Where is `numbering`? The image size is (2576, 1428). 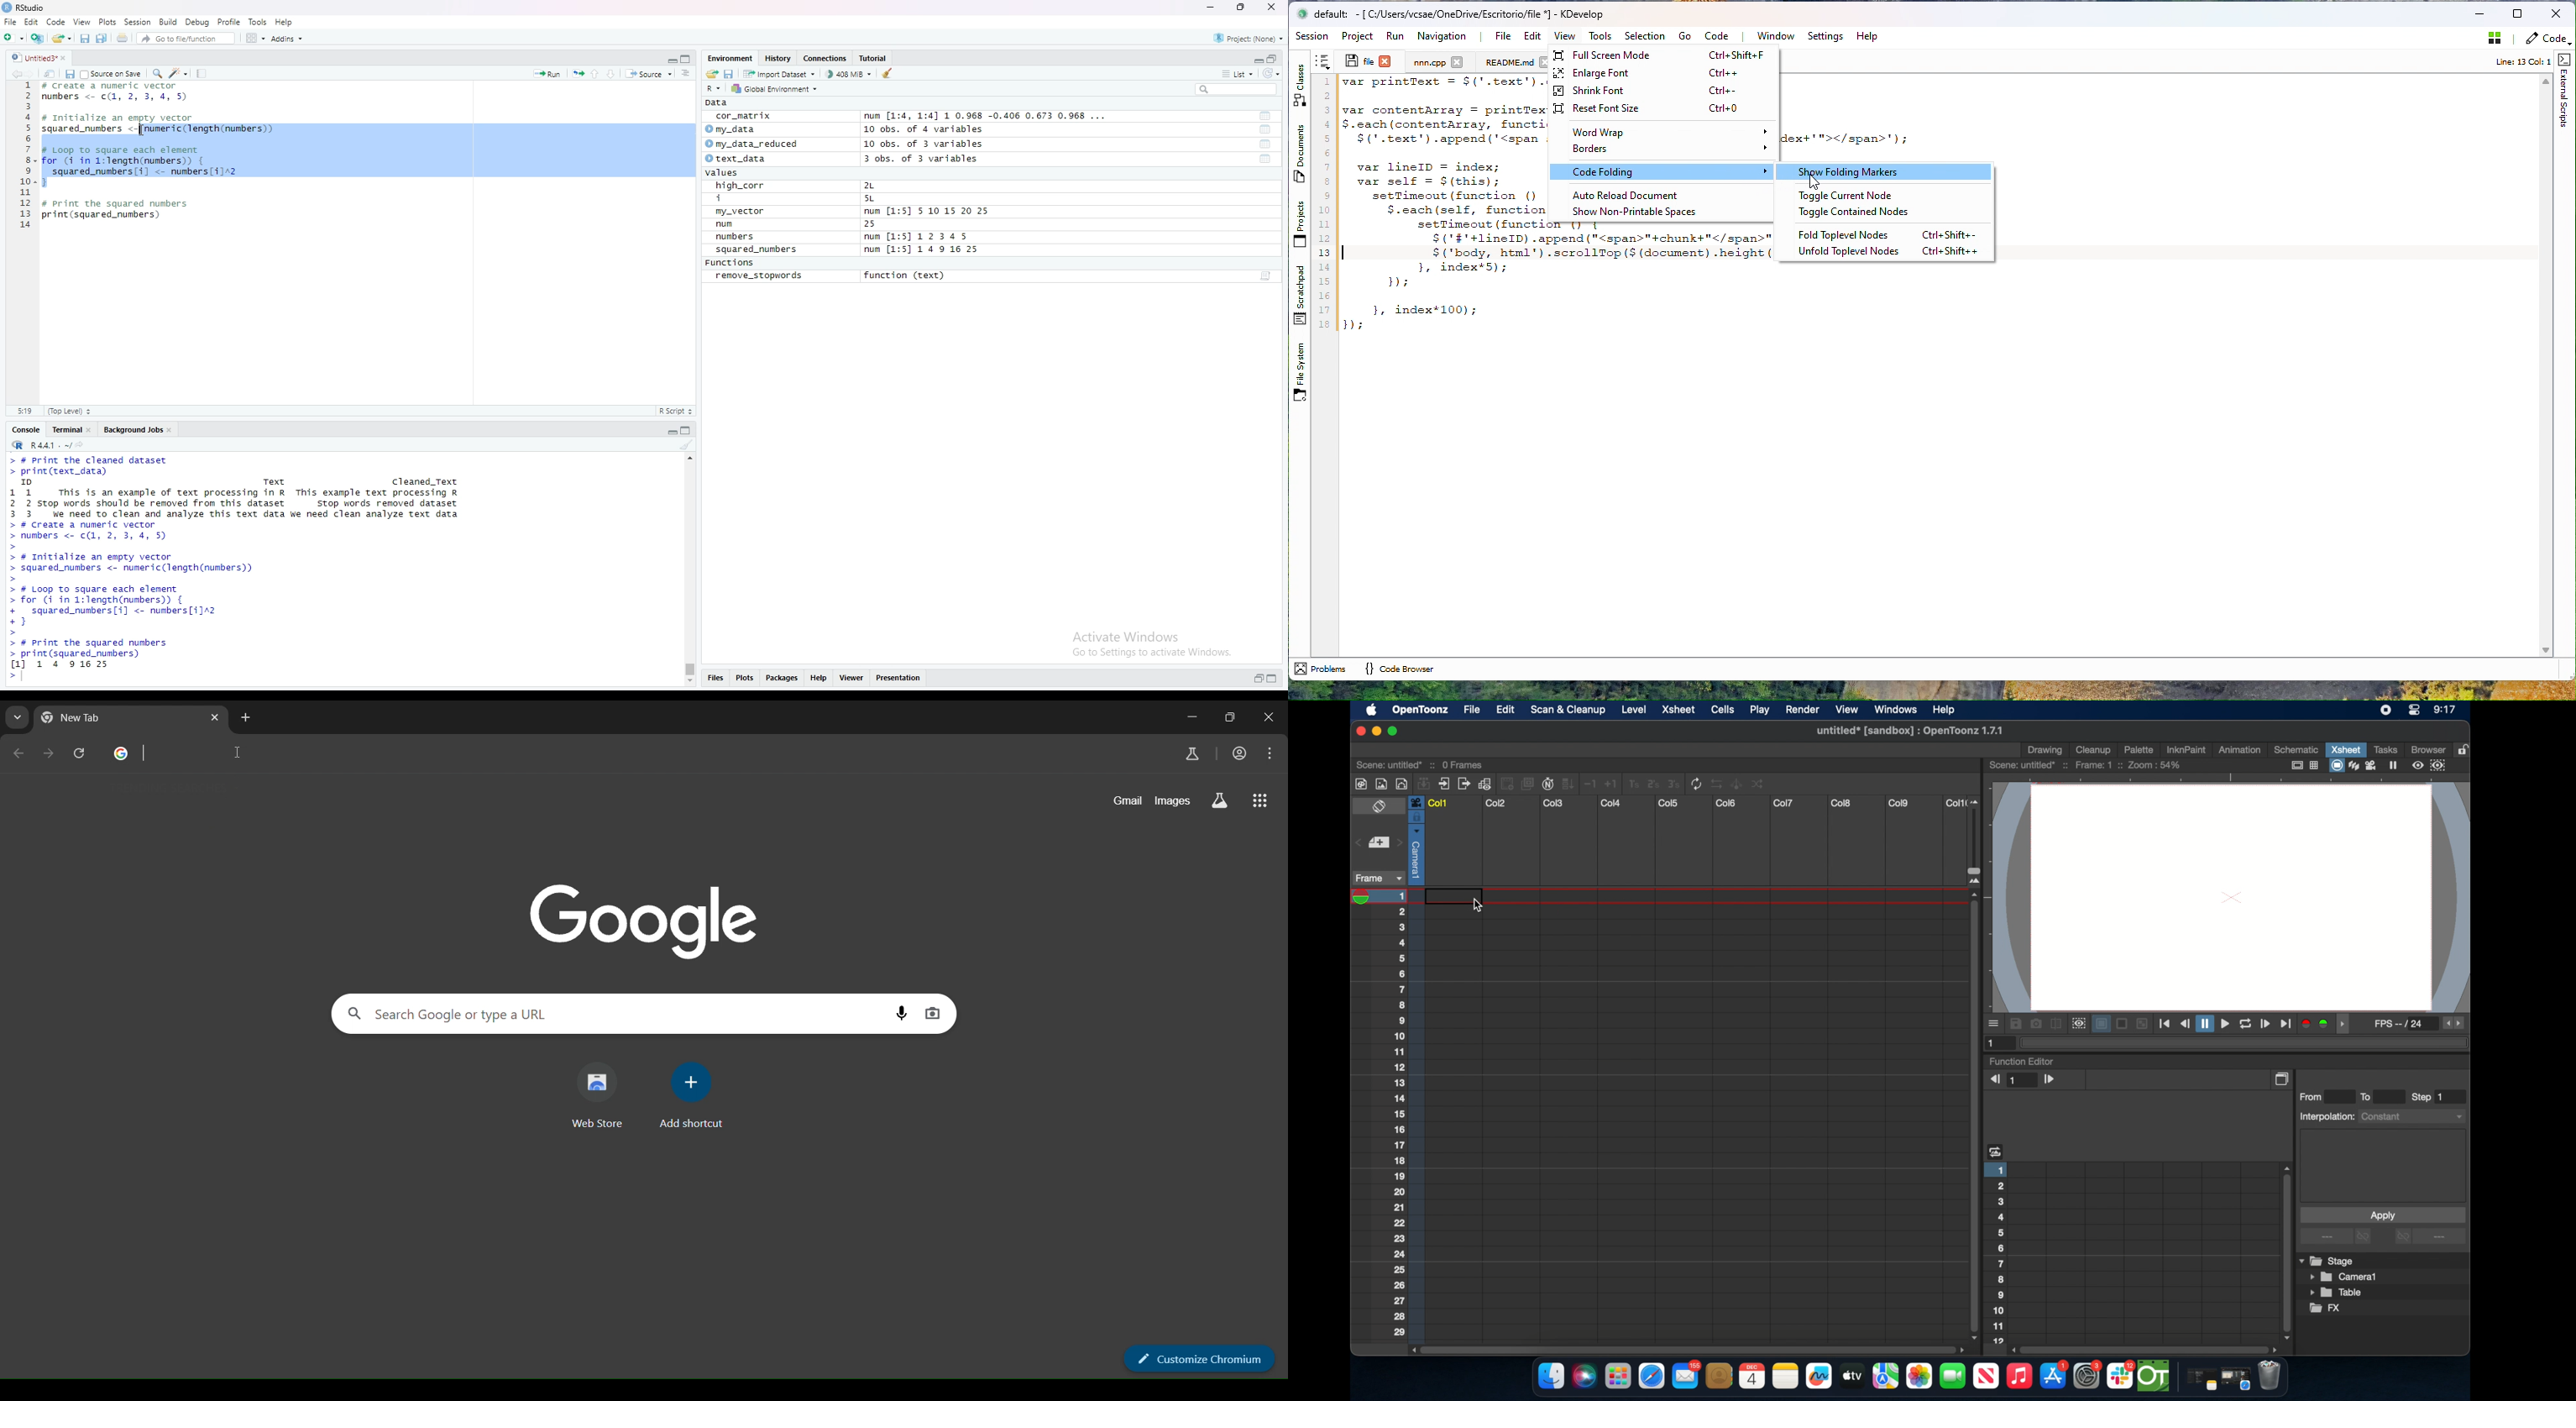 numbering is located at coordinates (1999, 1252).